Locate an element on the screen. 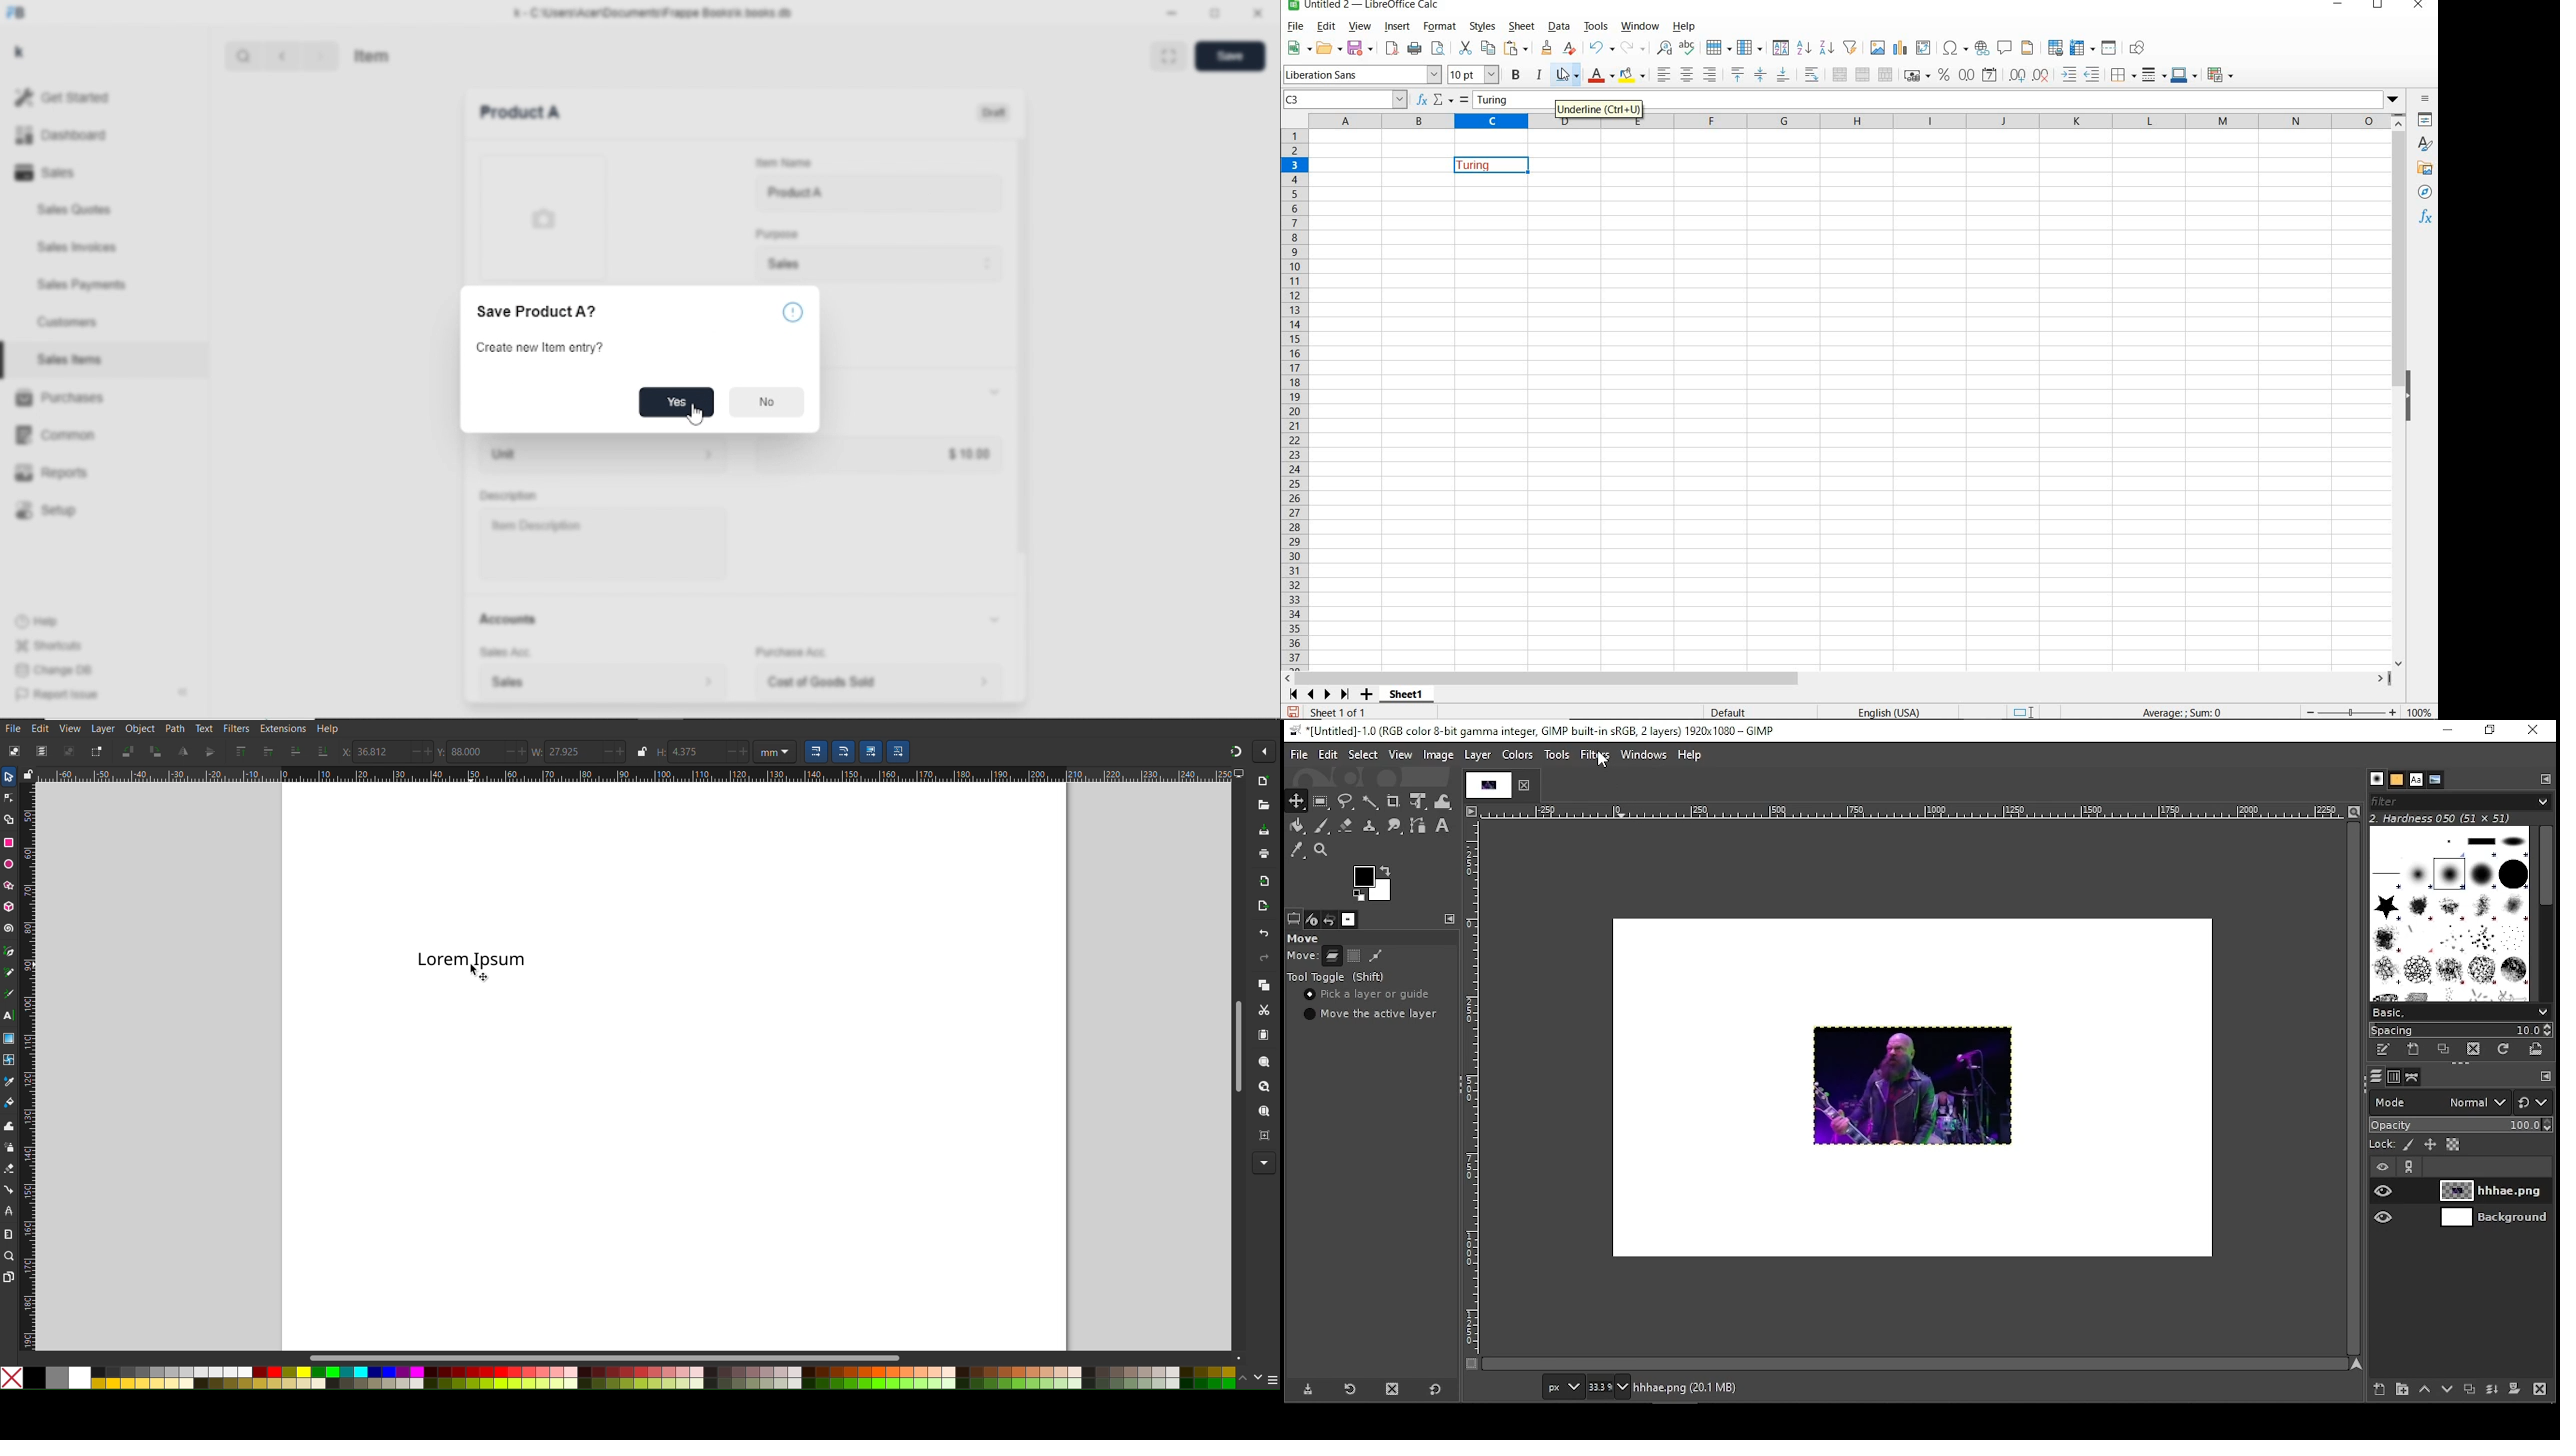  Search is located at coordinates (244, 56).